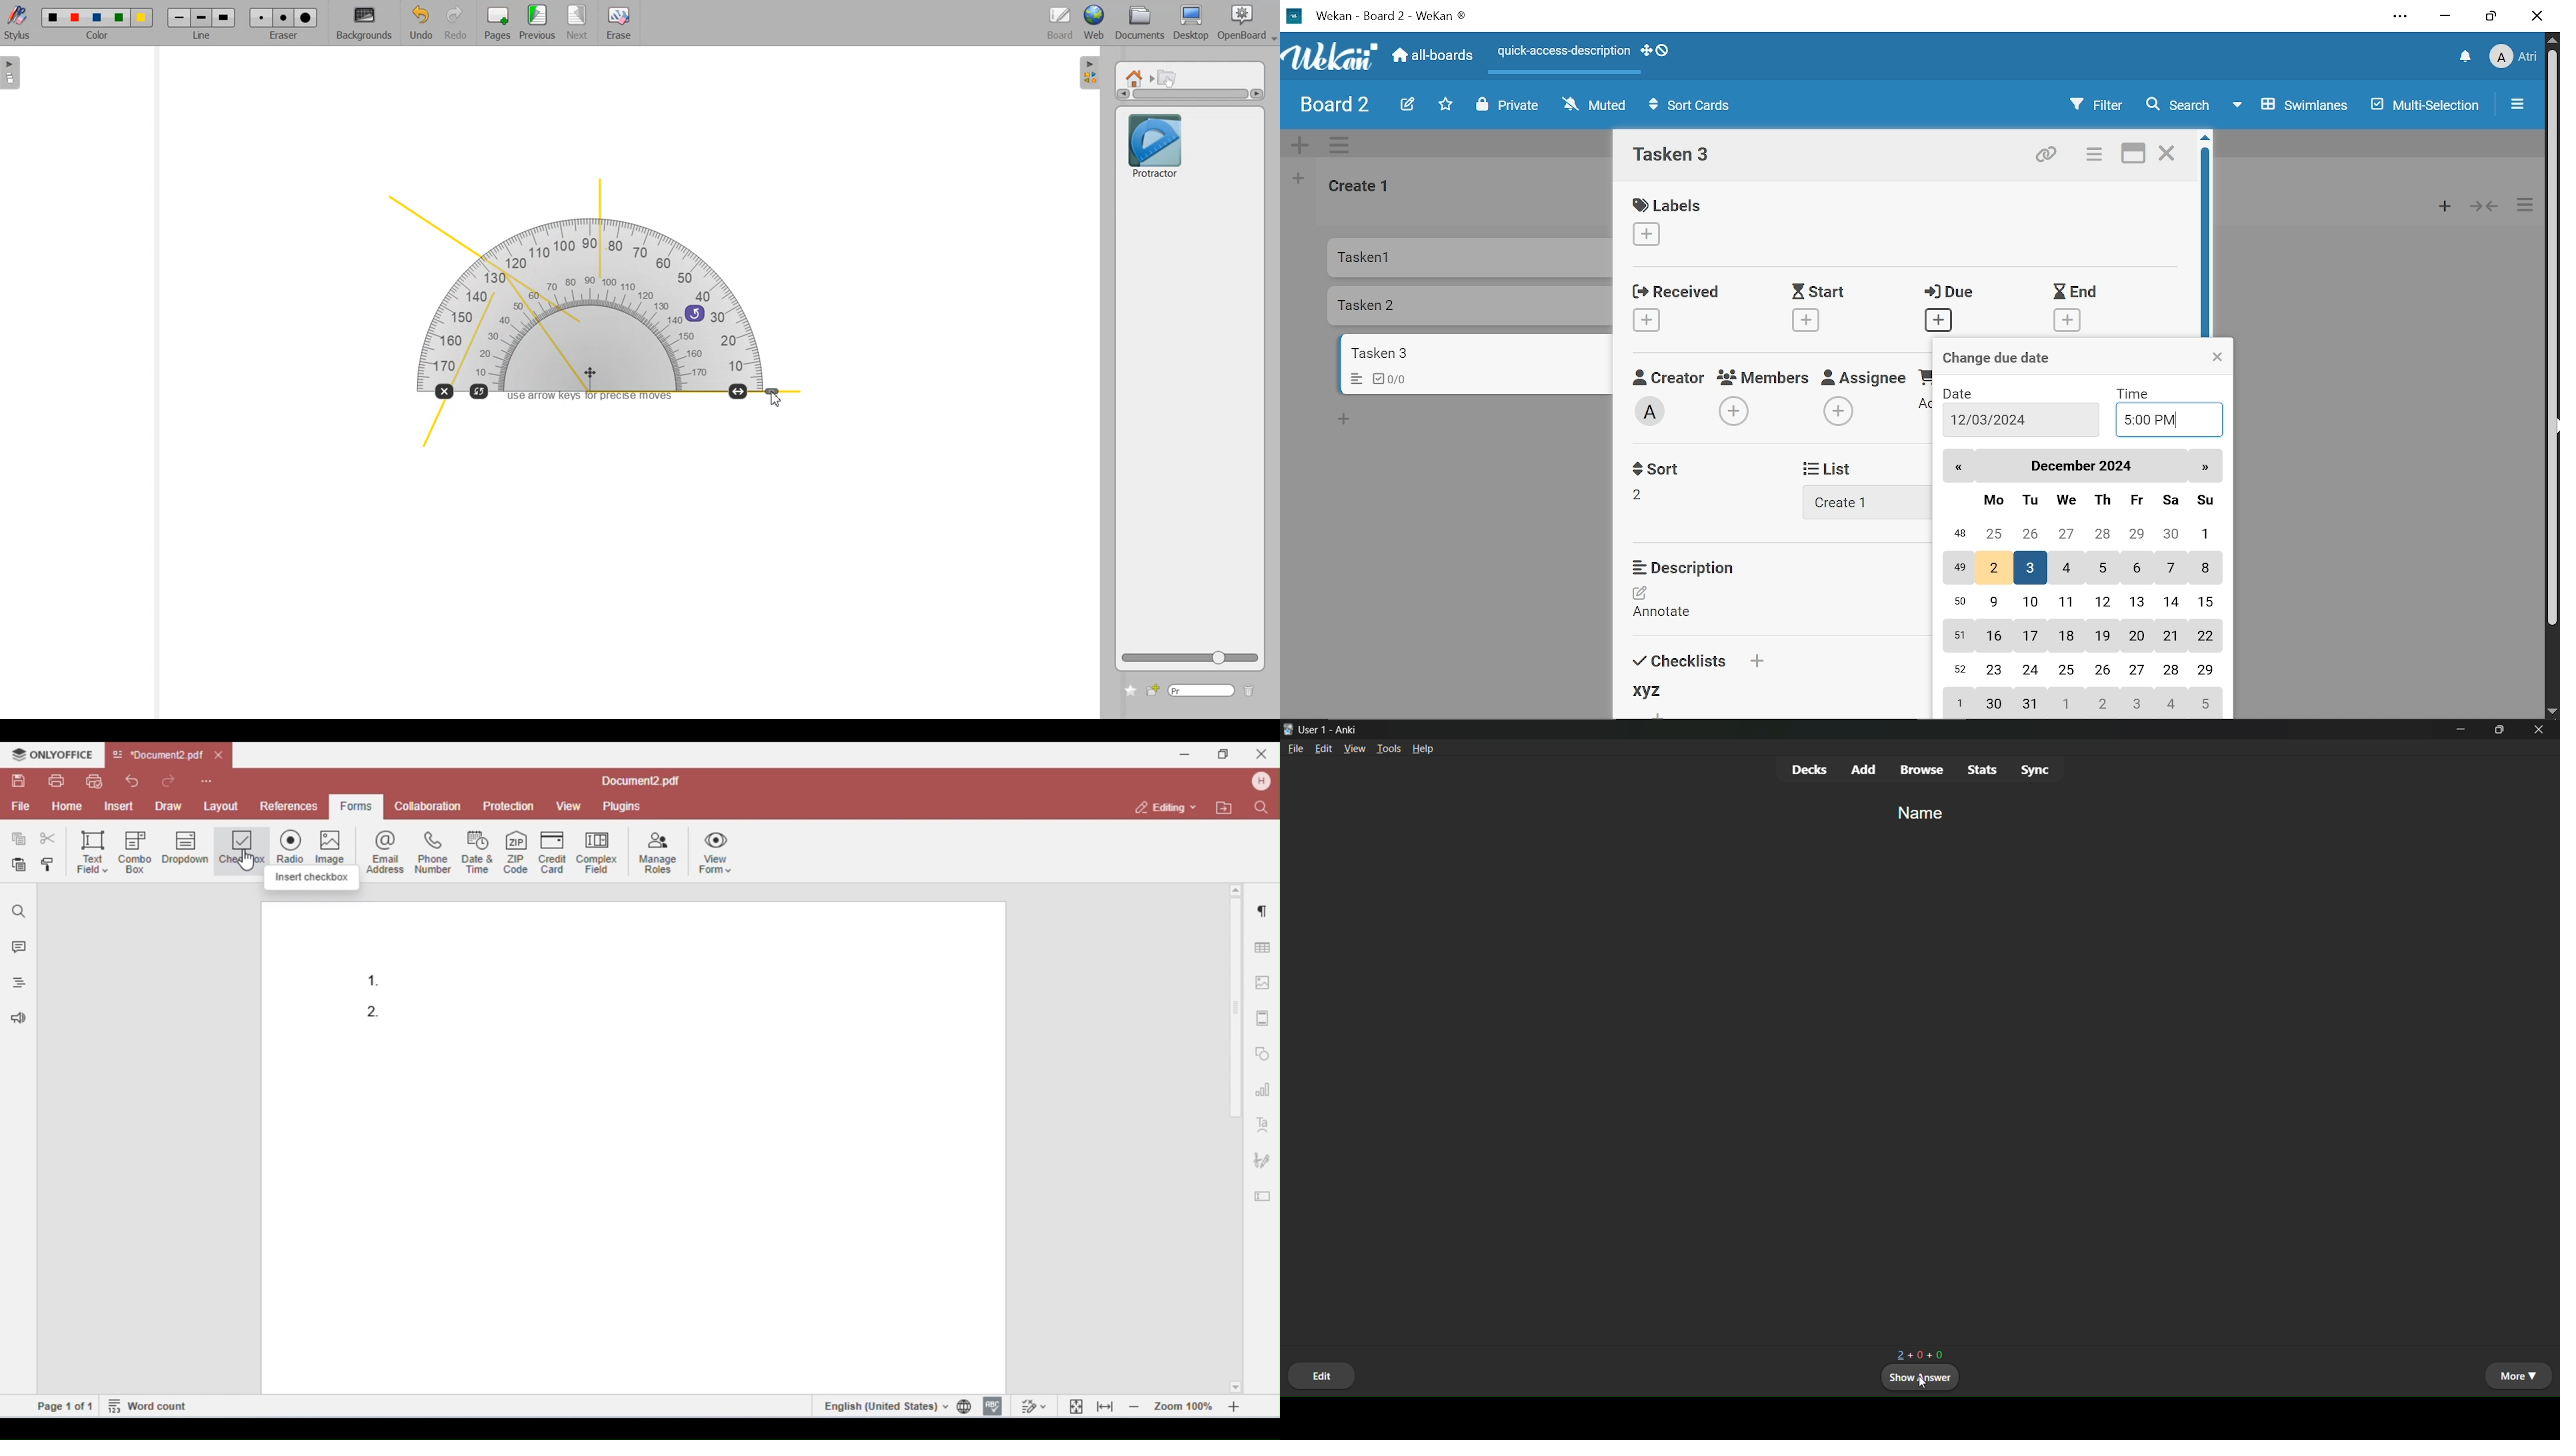 The height and width of the screenshot is (1456, 2576). Describe the element at coordinates (1323, 1373) in the screenshot. I see `edit` at that location.